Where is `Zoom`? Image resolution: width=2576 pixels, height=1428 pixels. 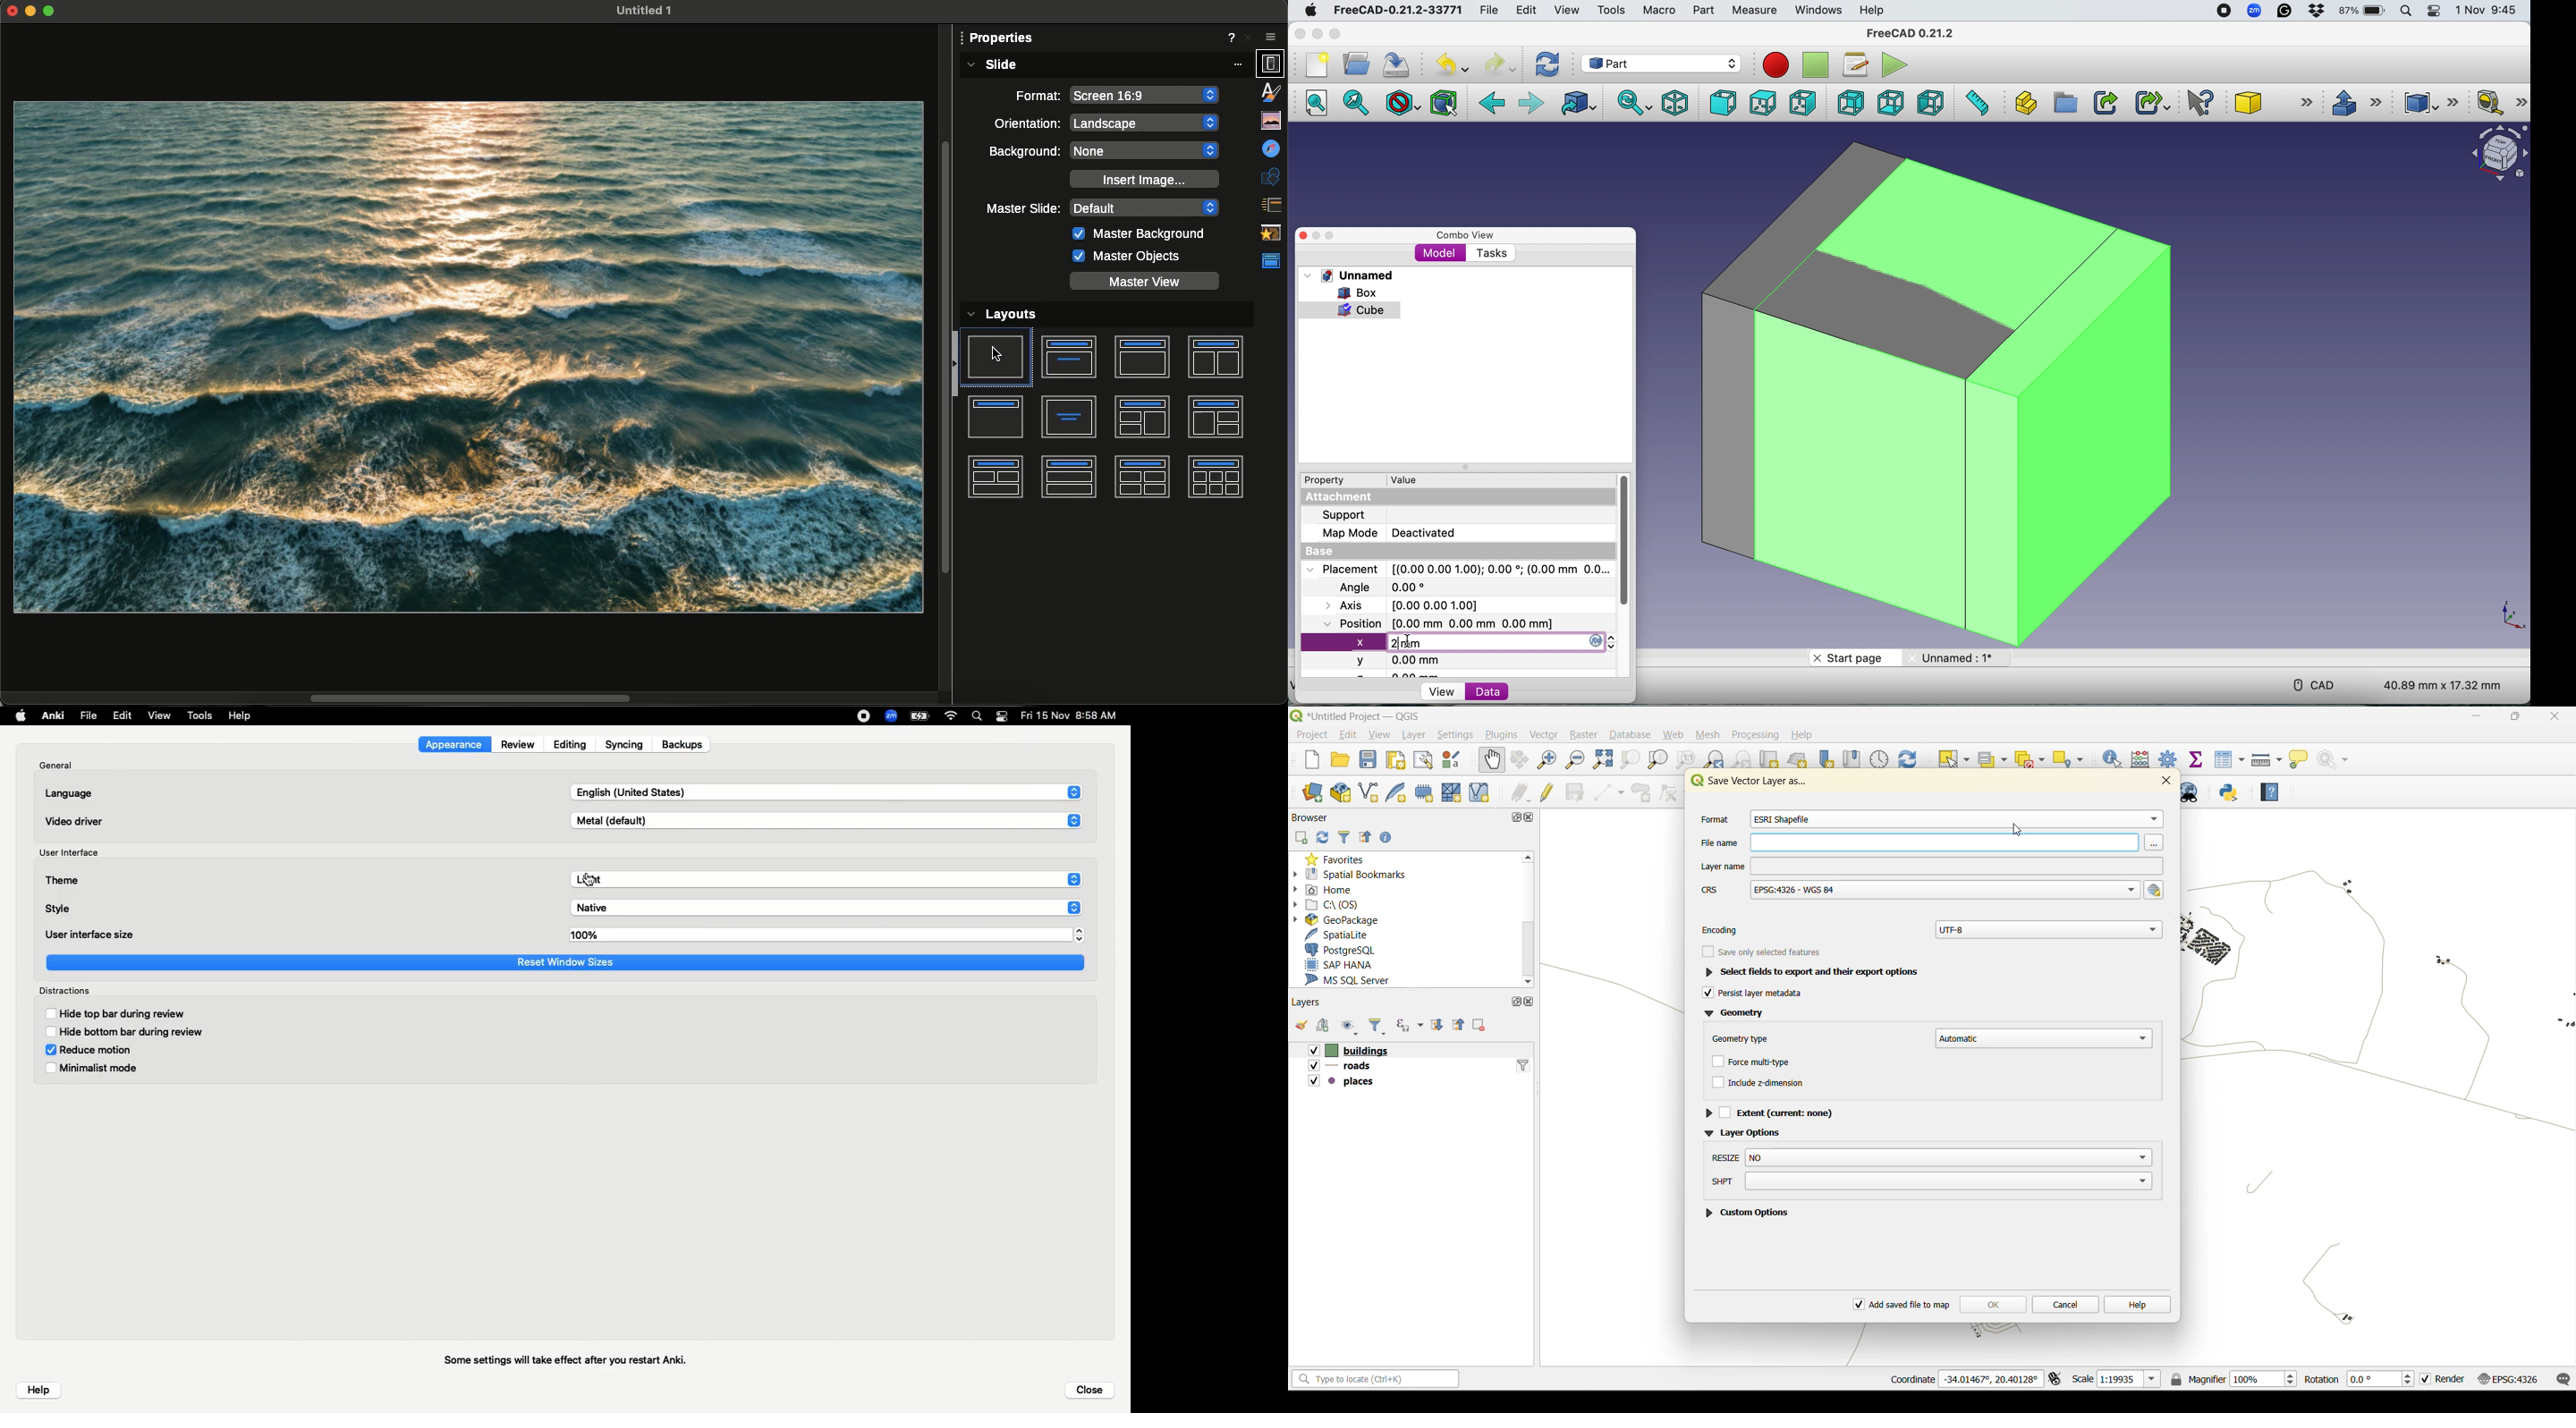
Zoom is located at coordinates (2255, 12).